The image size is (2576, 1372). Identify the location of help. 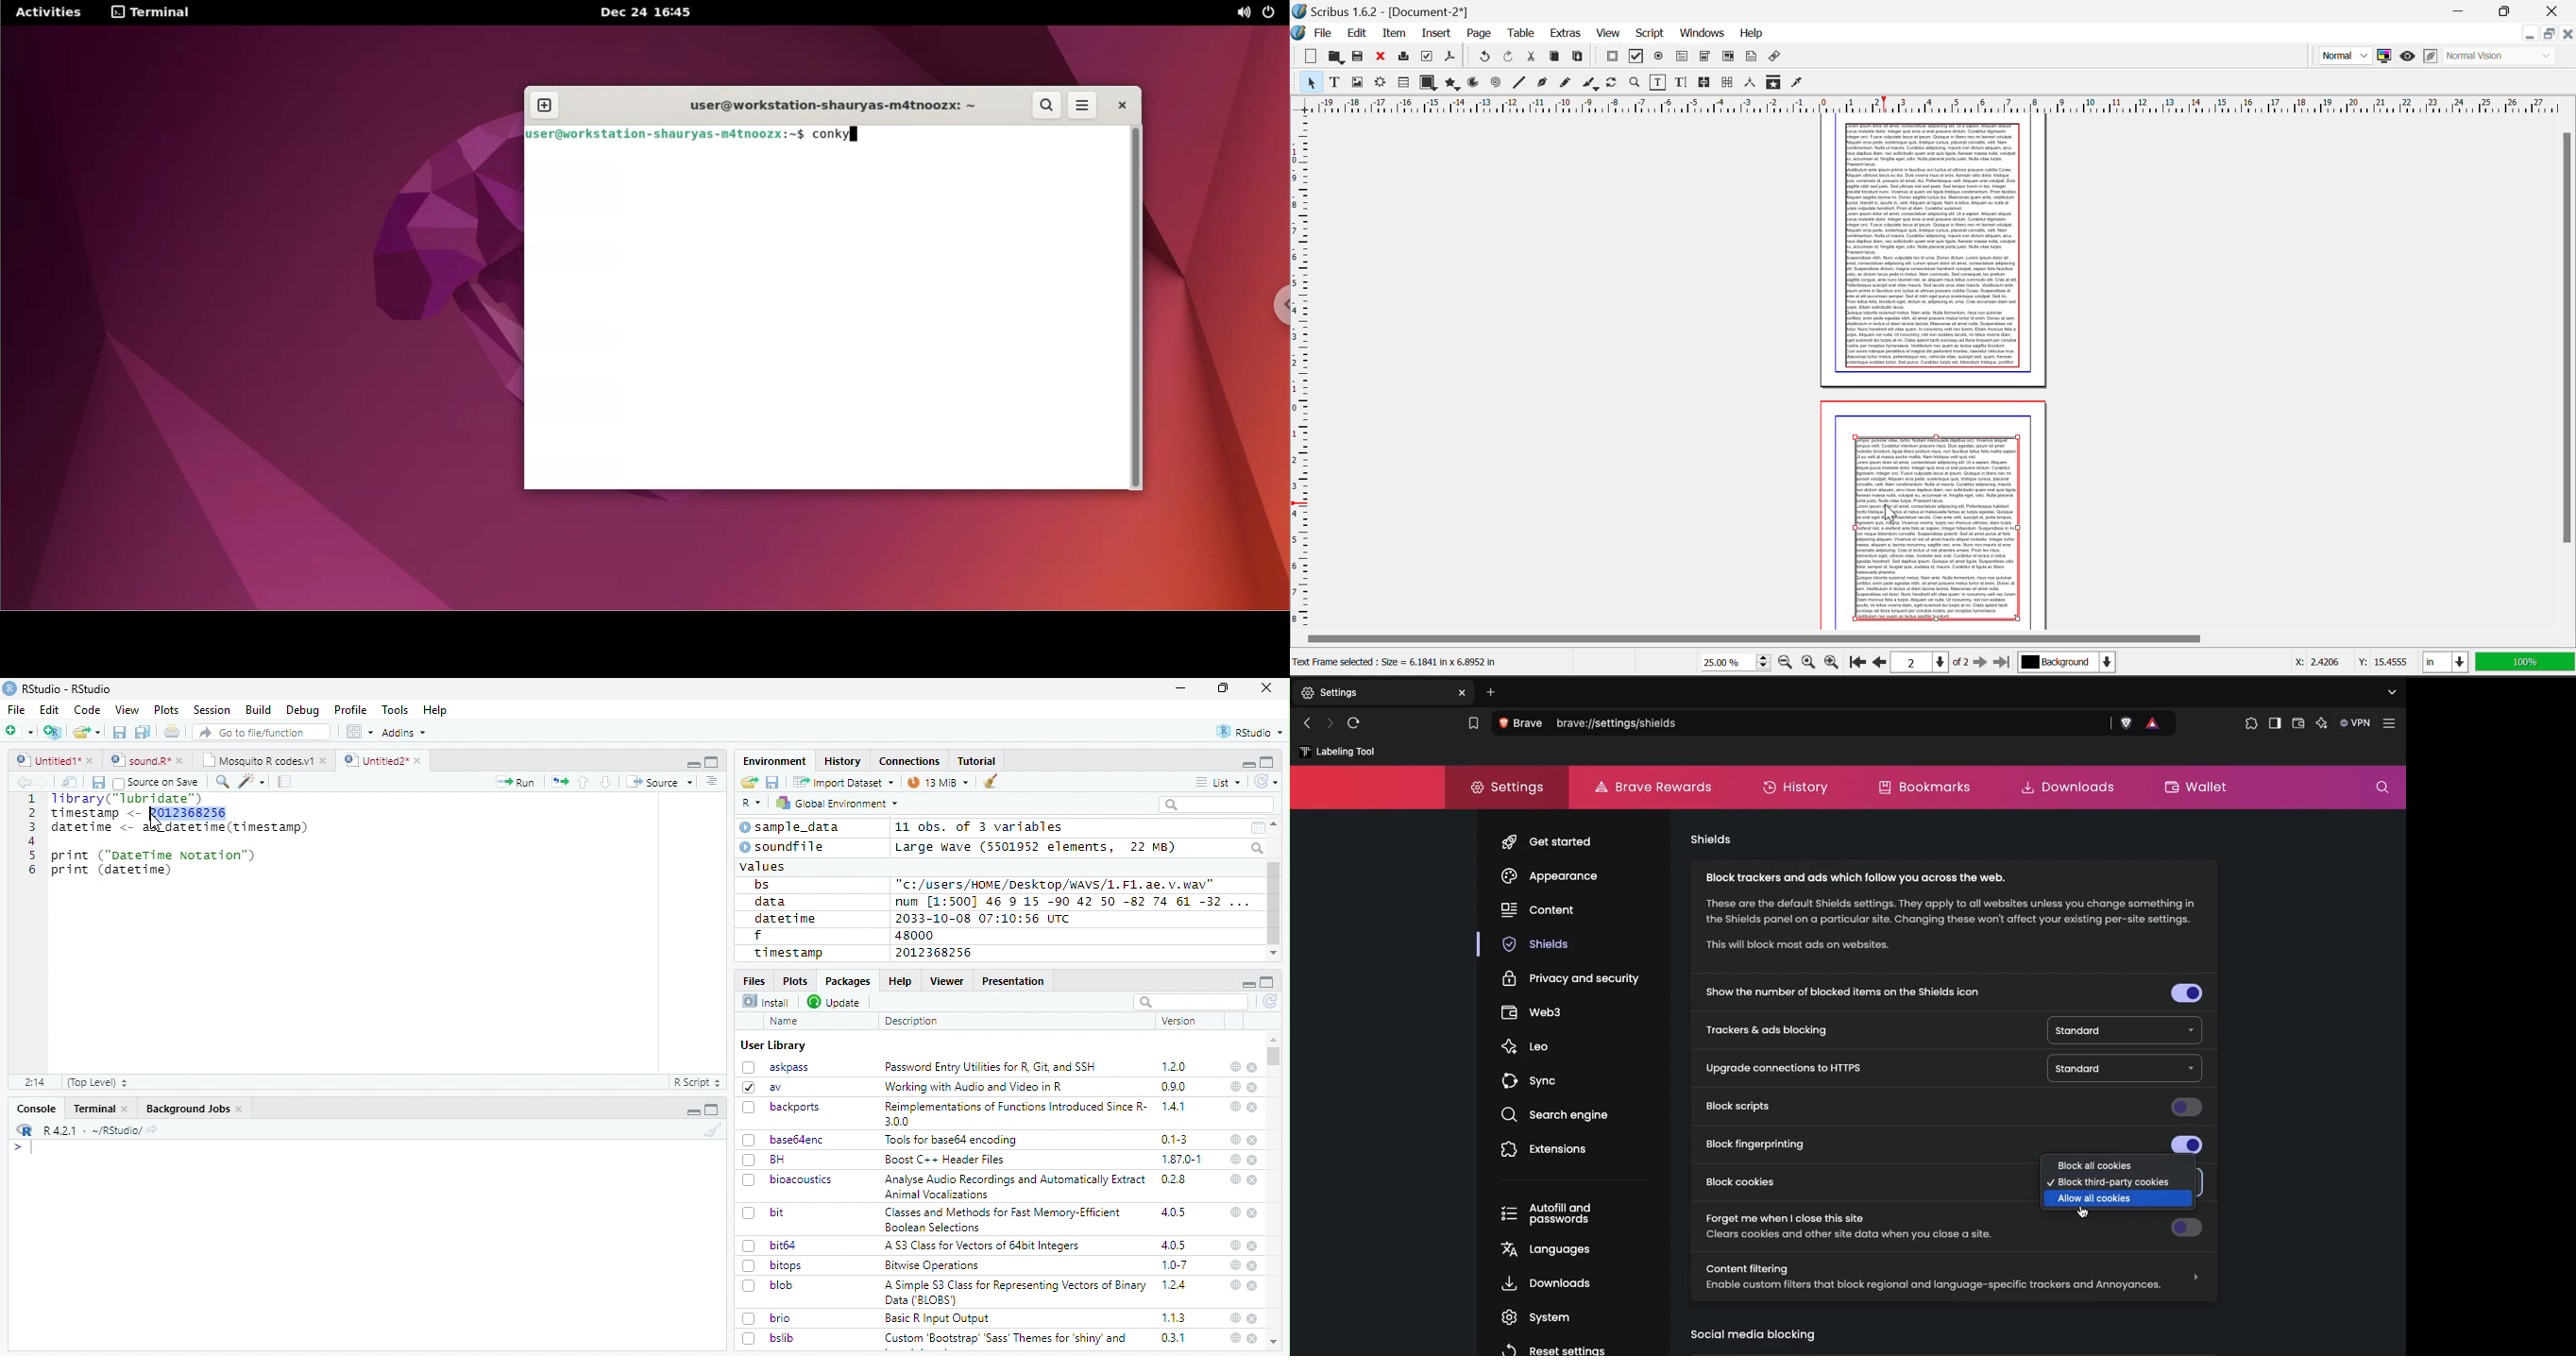
(1235, 1140).